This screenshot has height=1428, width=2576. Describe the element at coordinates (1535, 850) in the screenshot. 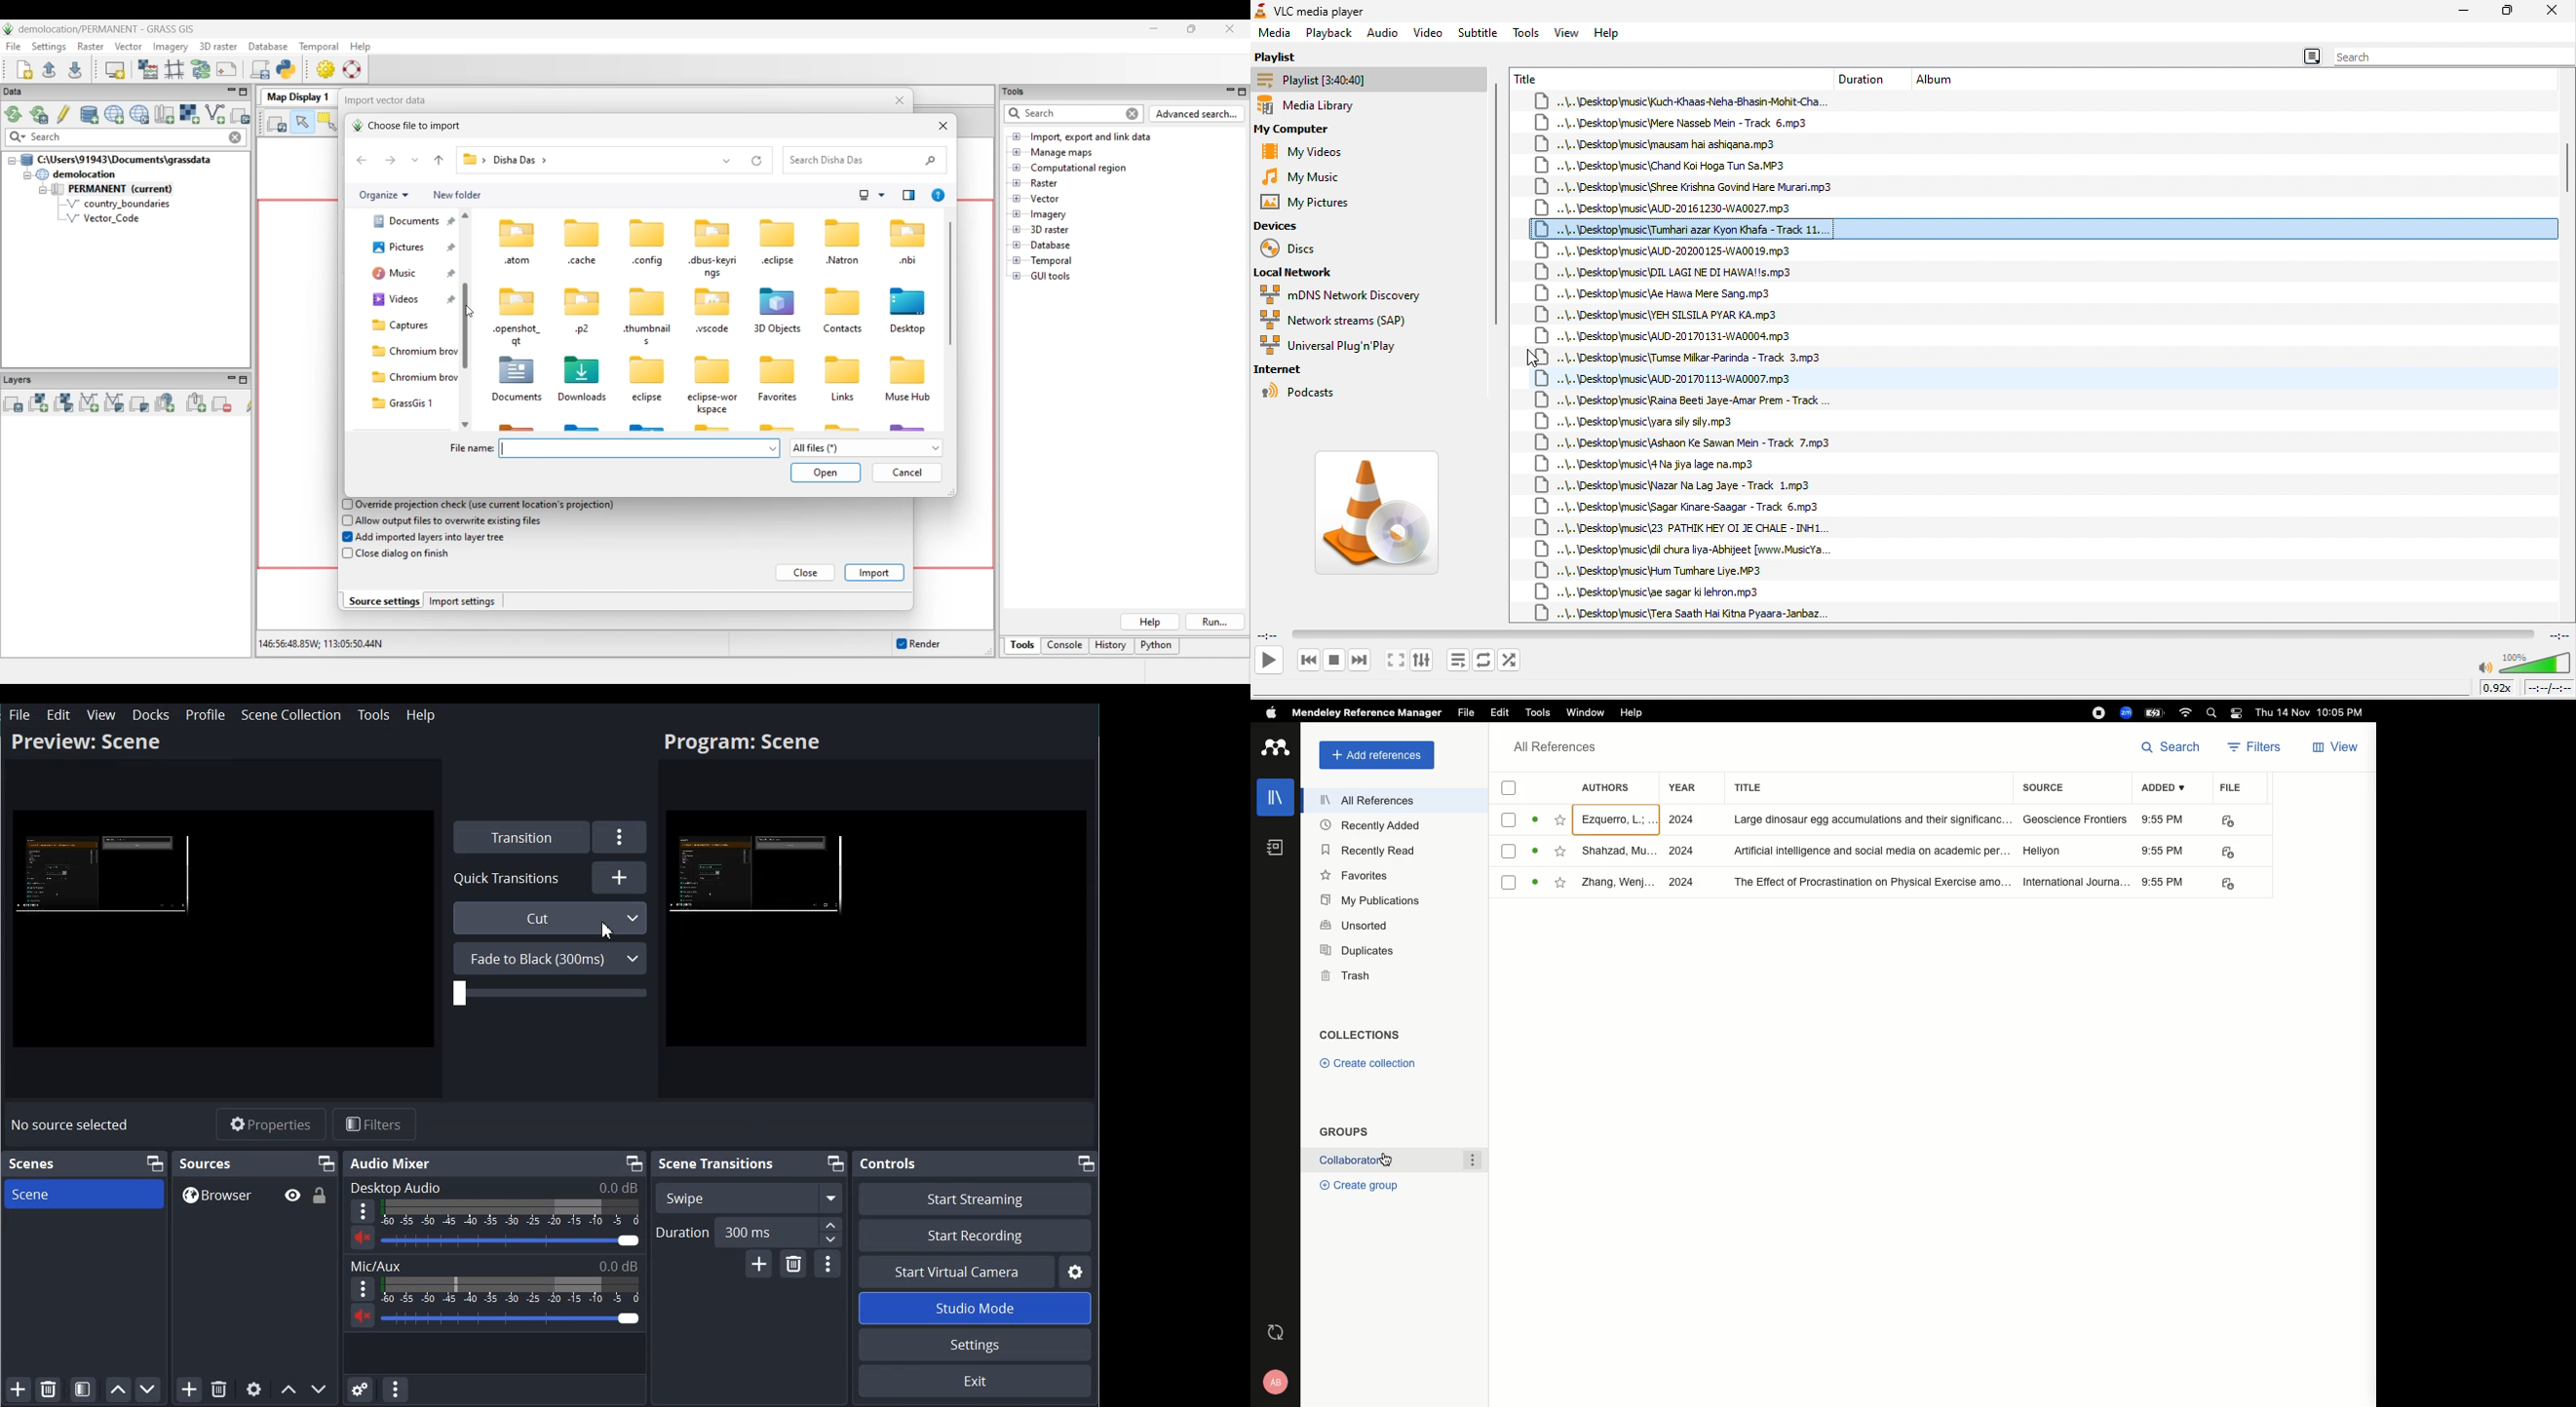

I see `read/unread` at that location.